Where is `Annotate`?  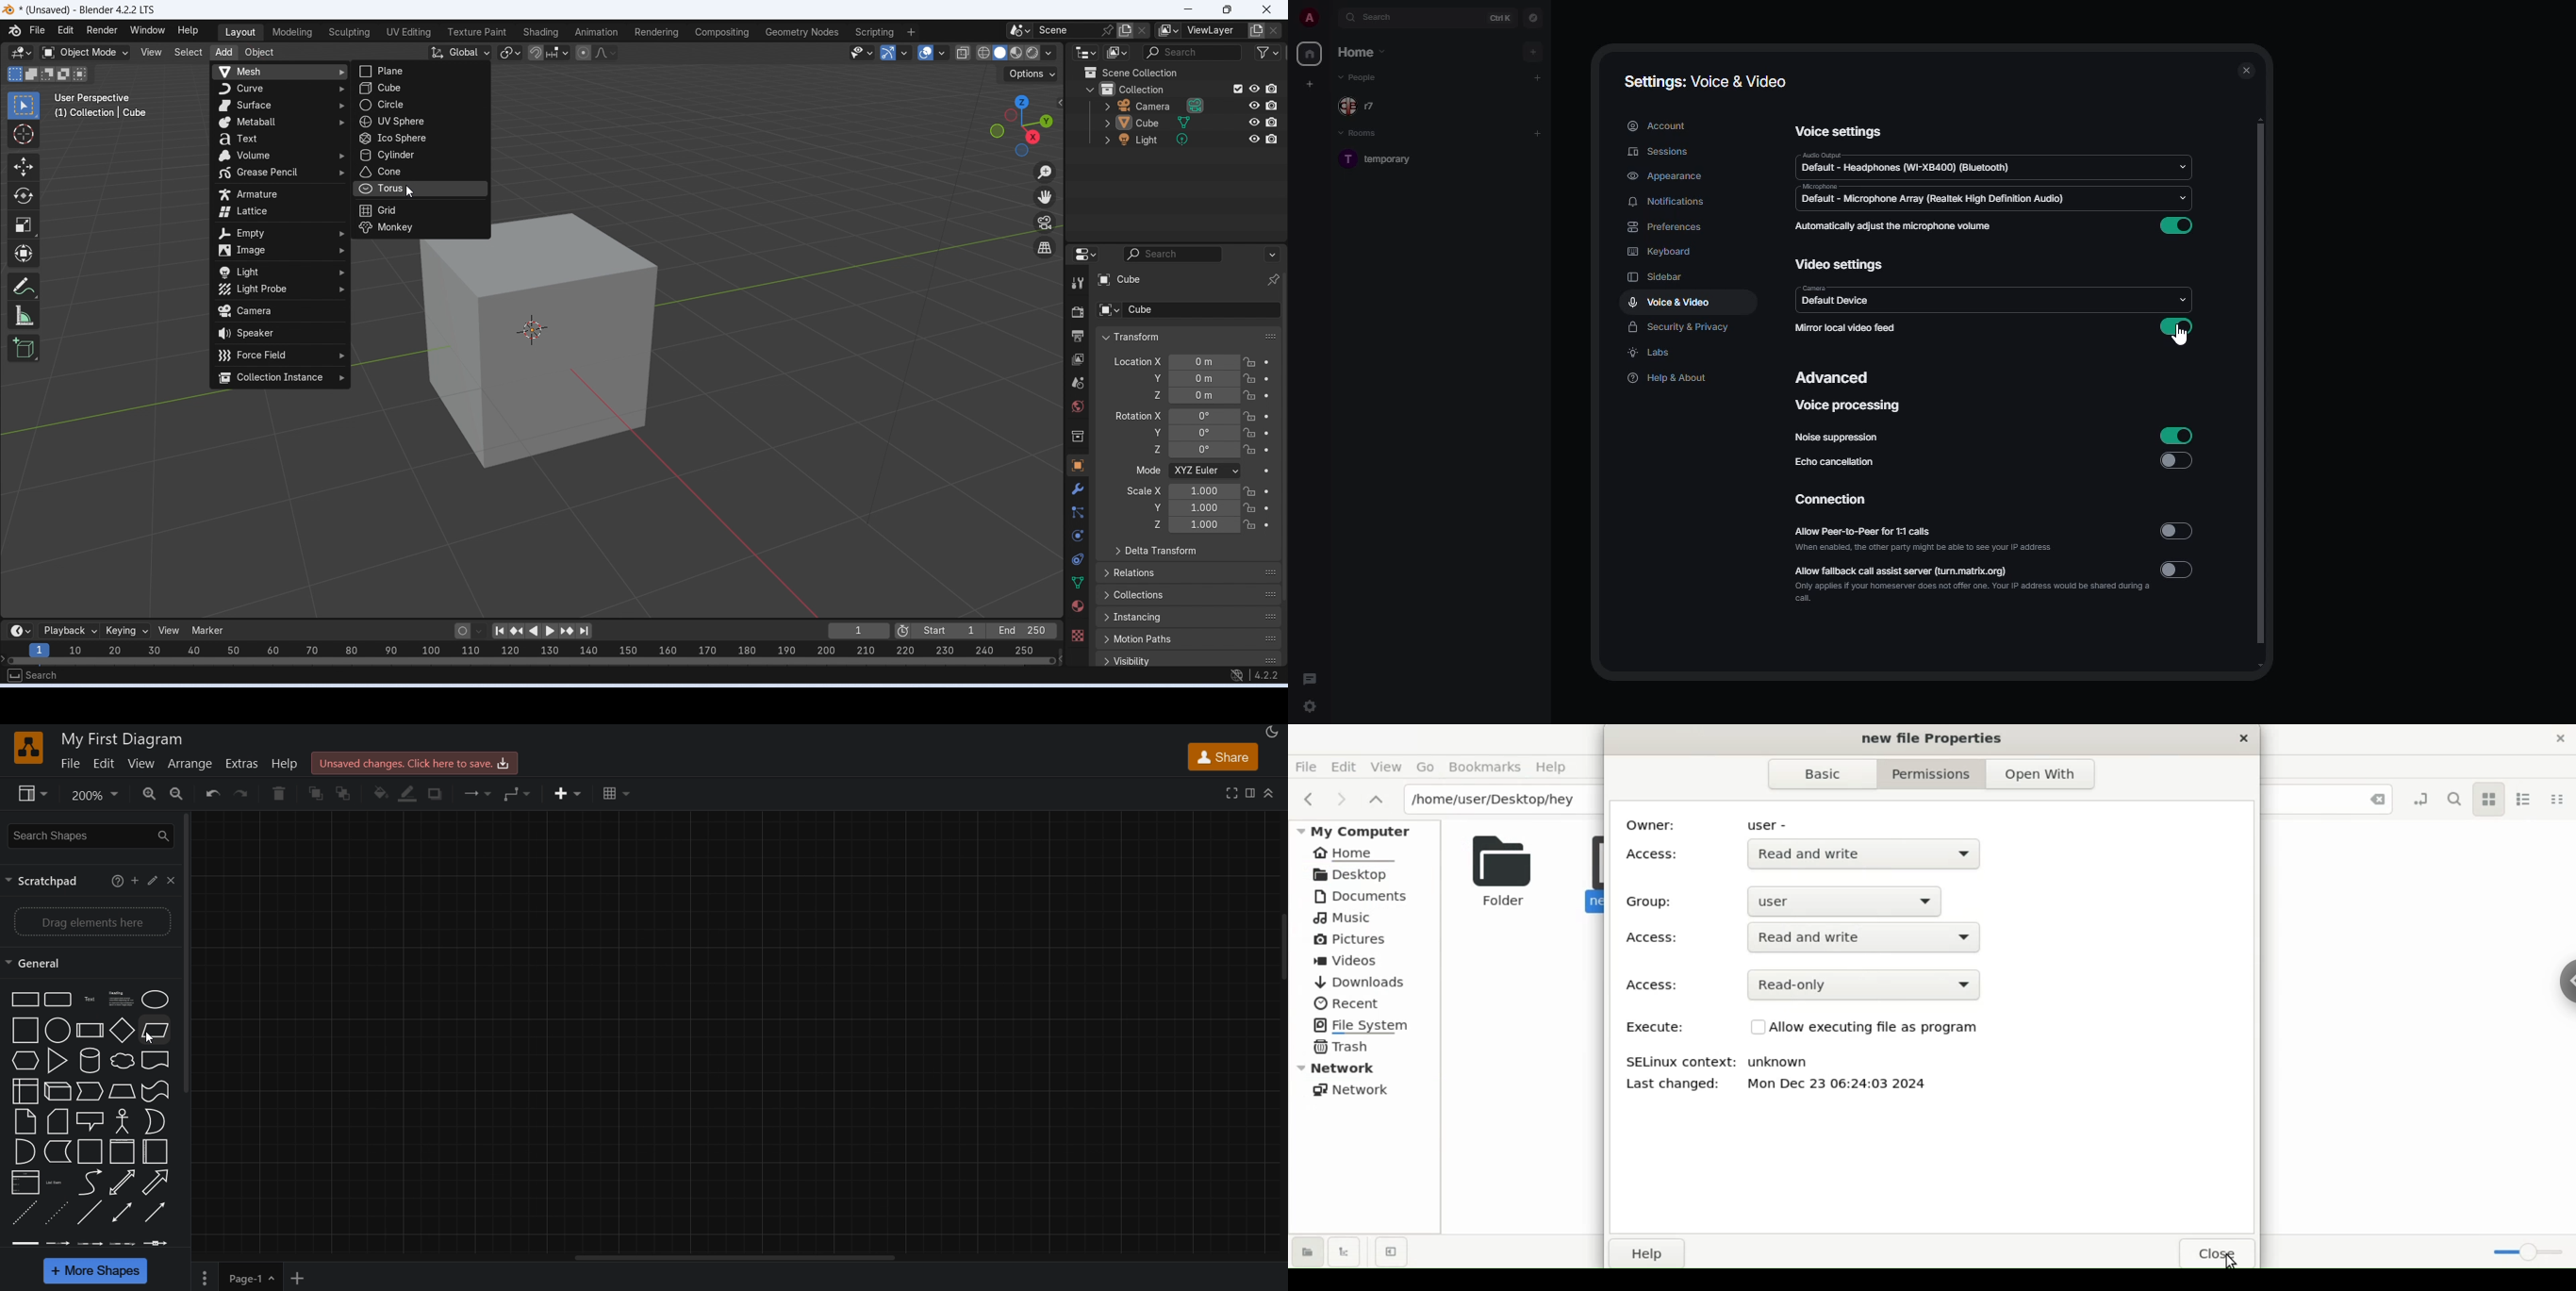 Annotate is located at coordinates (25, 286).